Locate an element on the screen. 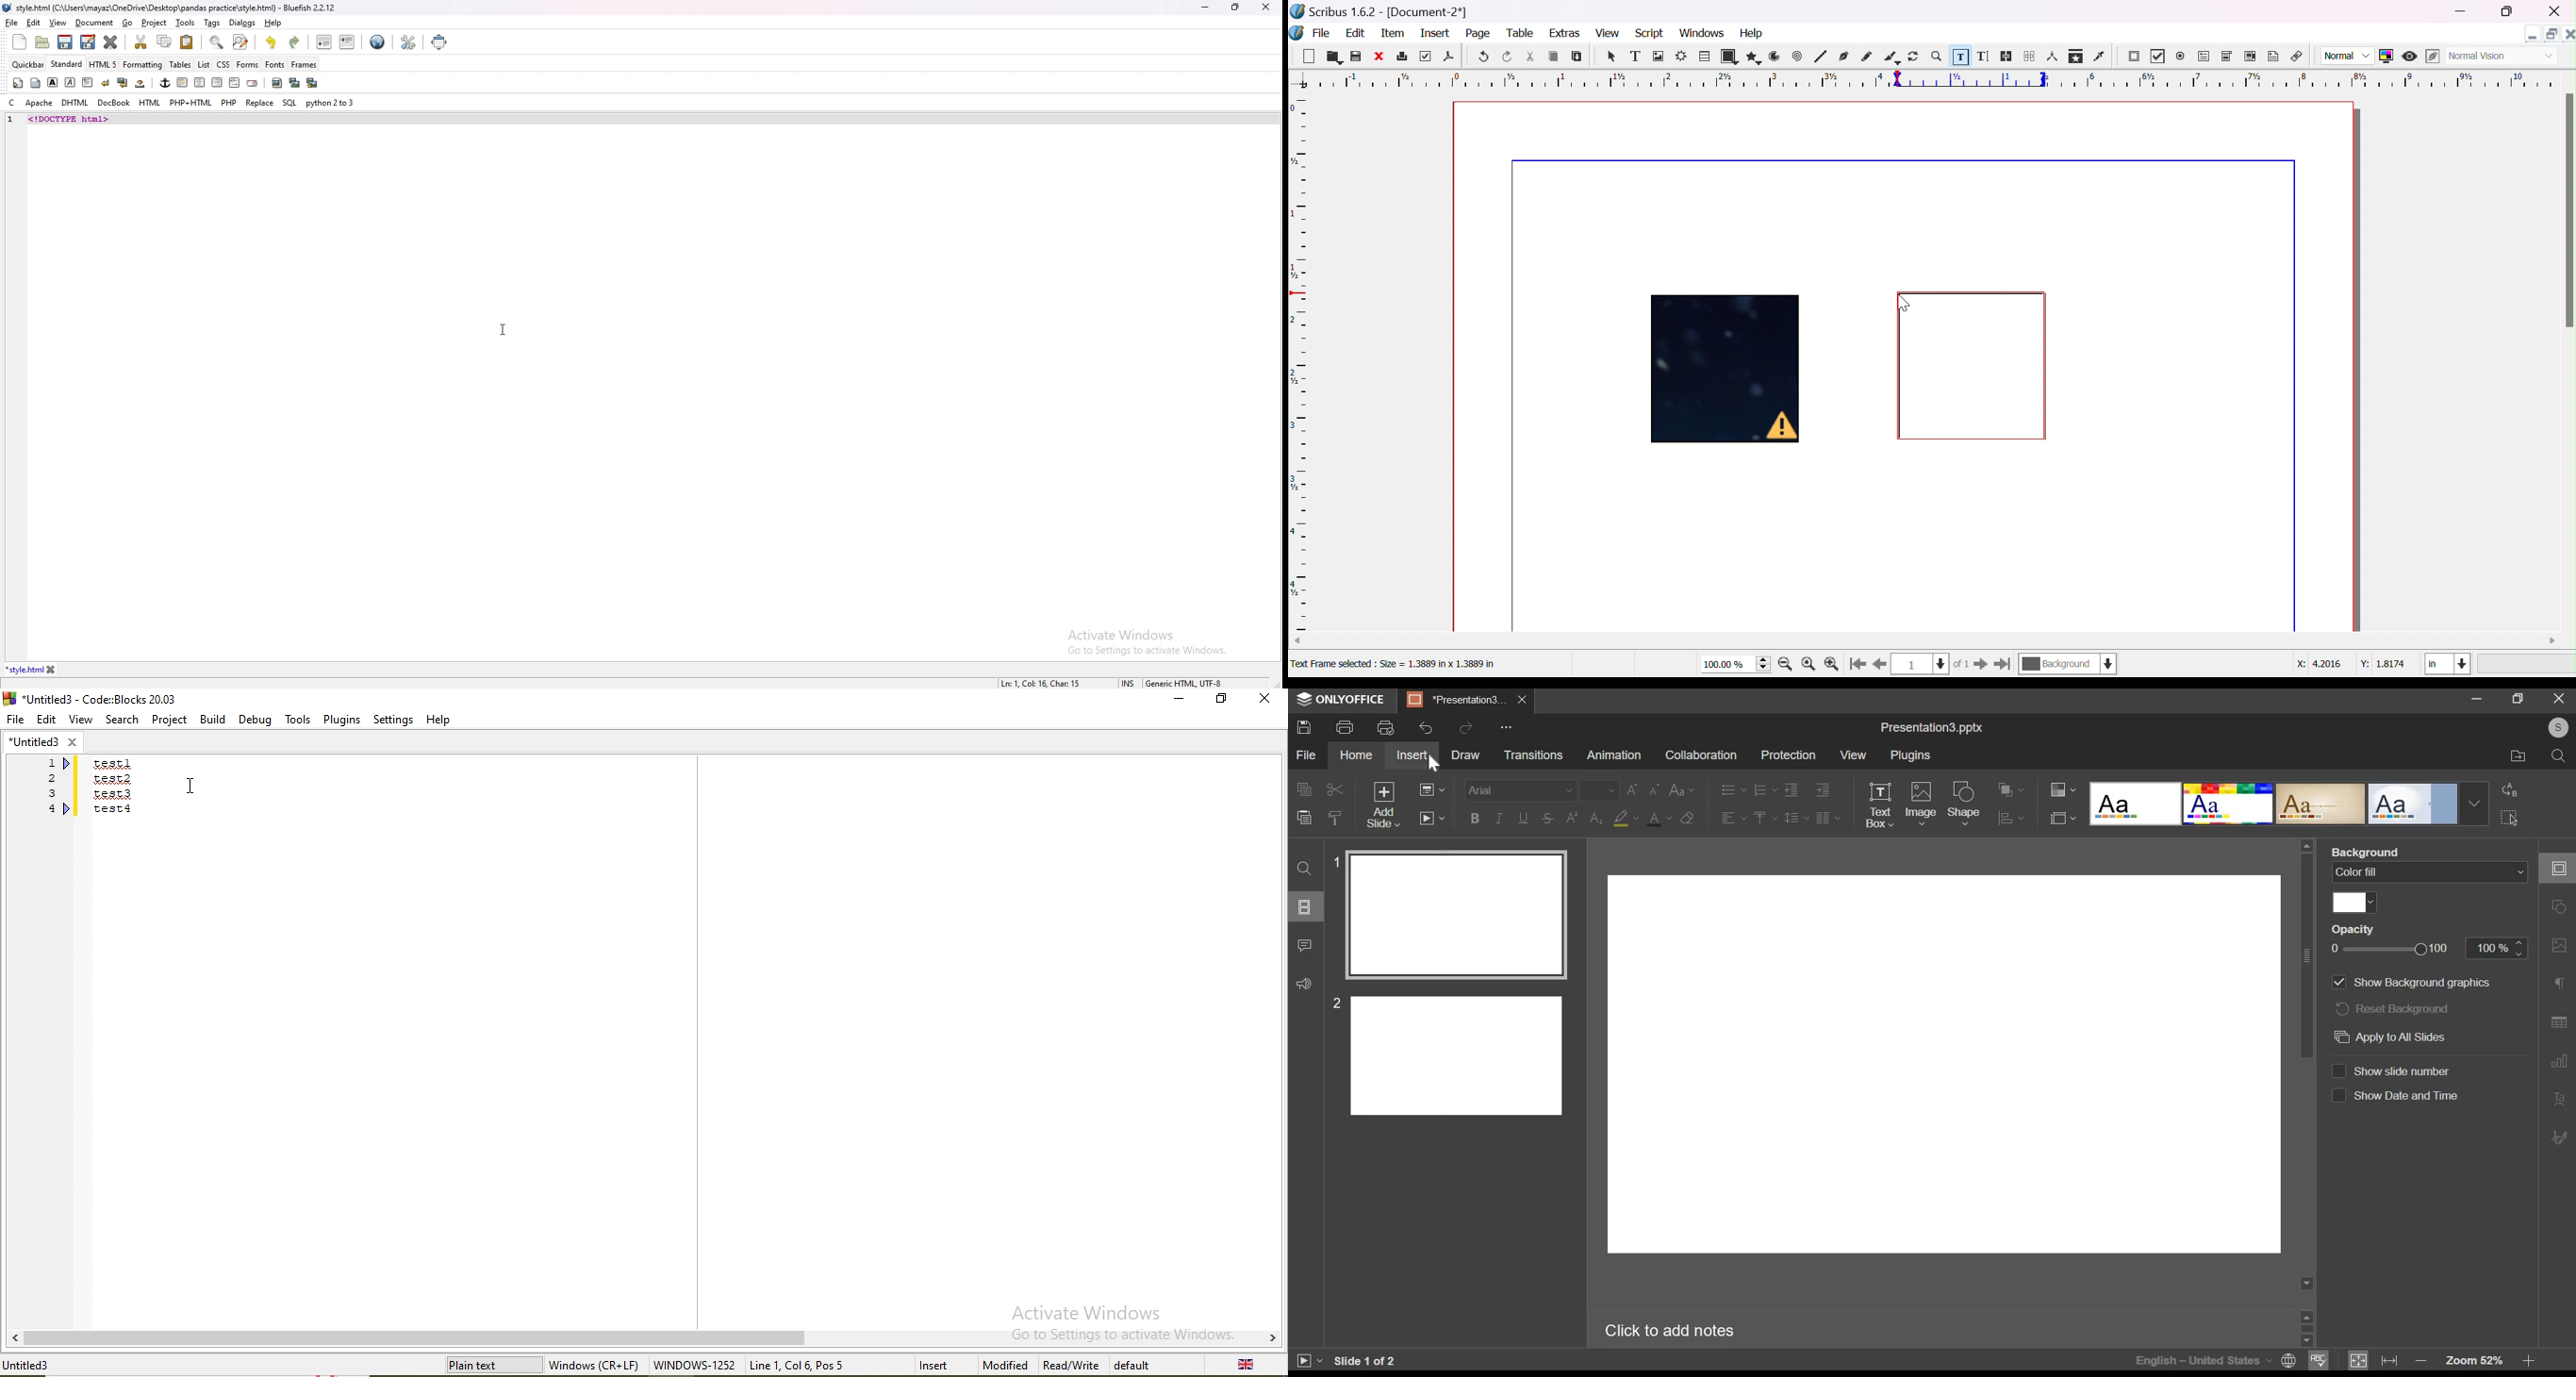 This screenshot has height=1400, width=2576. increase zoom is located at coordinates (2529, 1362).